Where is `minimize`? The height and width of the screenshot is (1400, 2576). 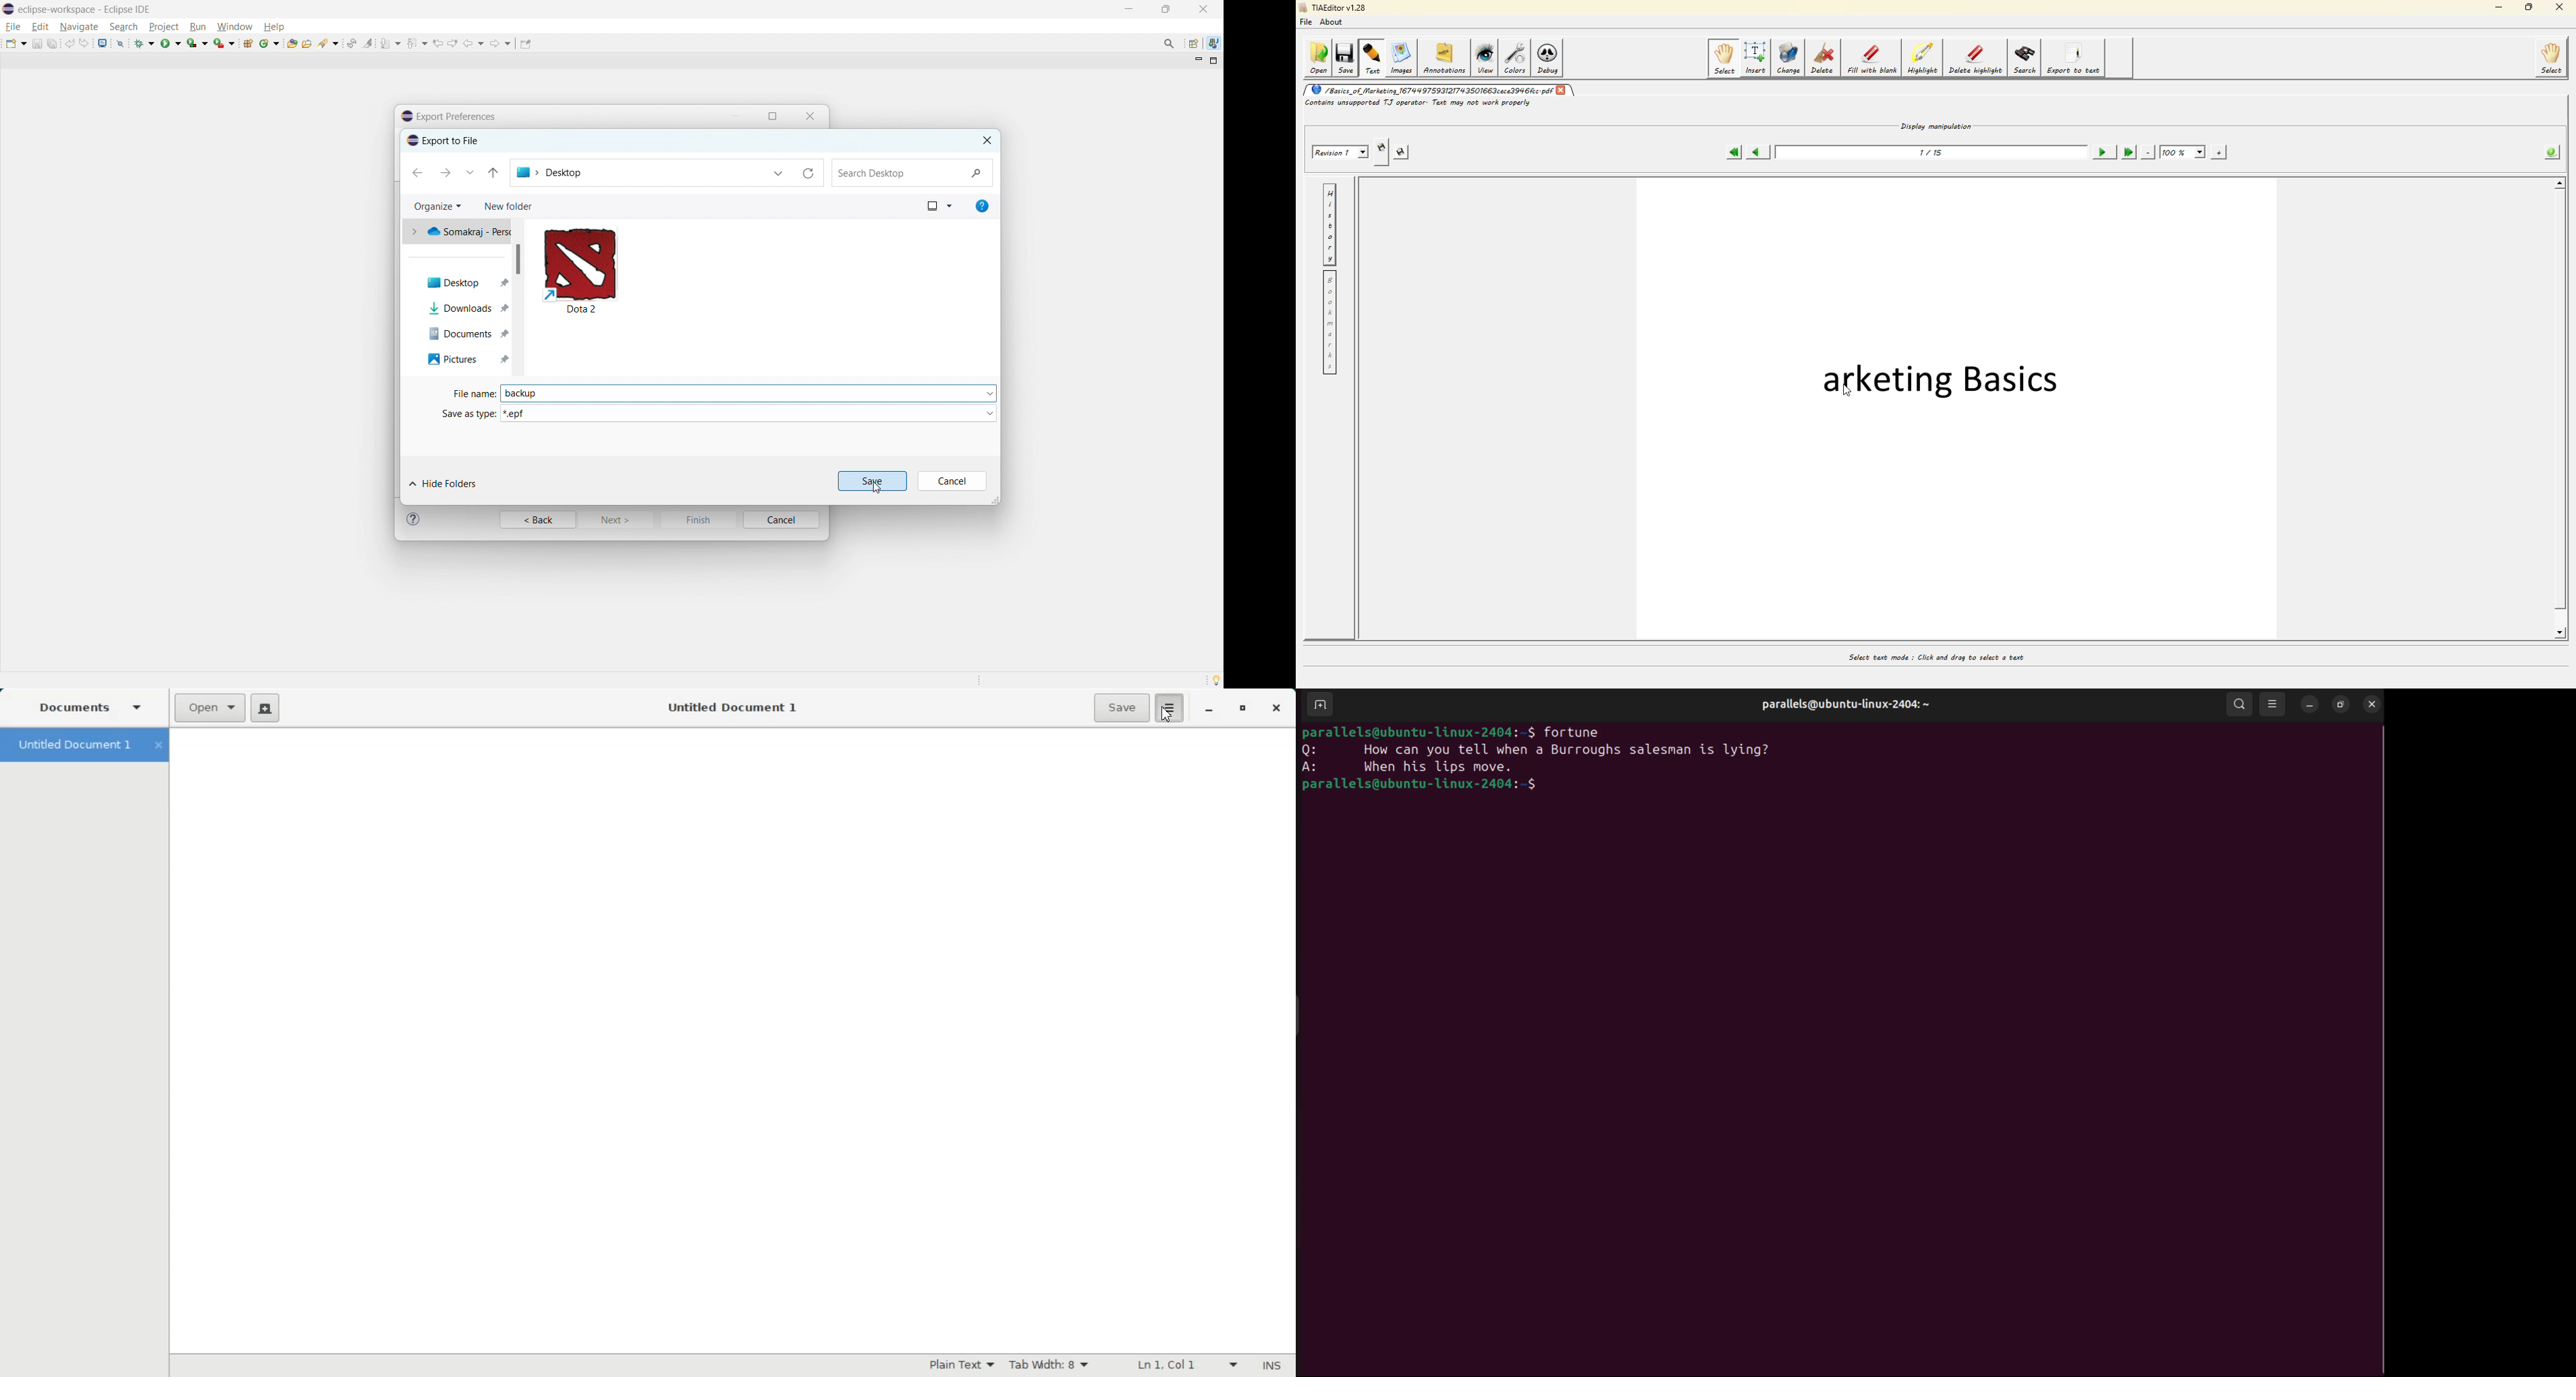 minimize is located at coordinates (1127, 8).